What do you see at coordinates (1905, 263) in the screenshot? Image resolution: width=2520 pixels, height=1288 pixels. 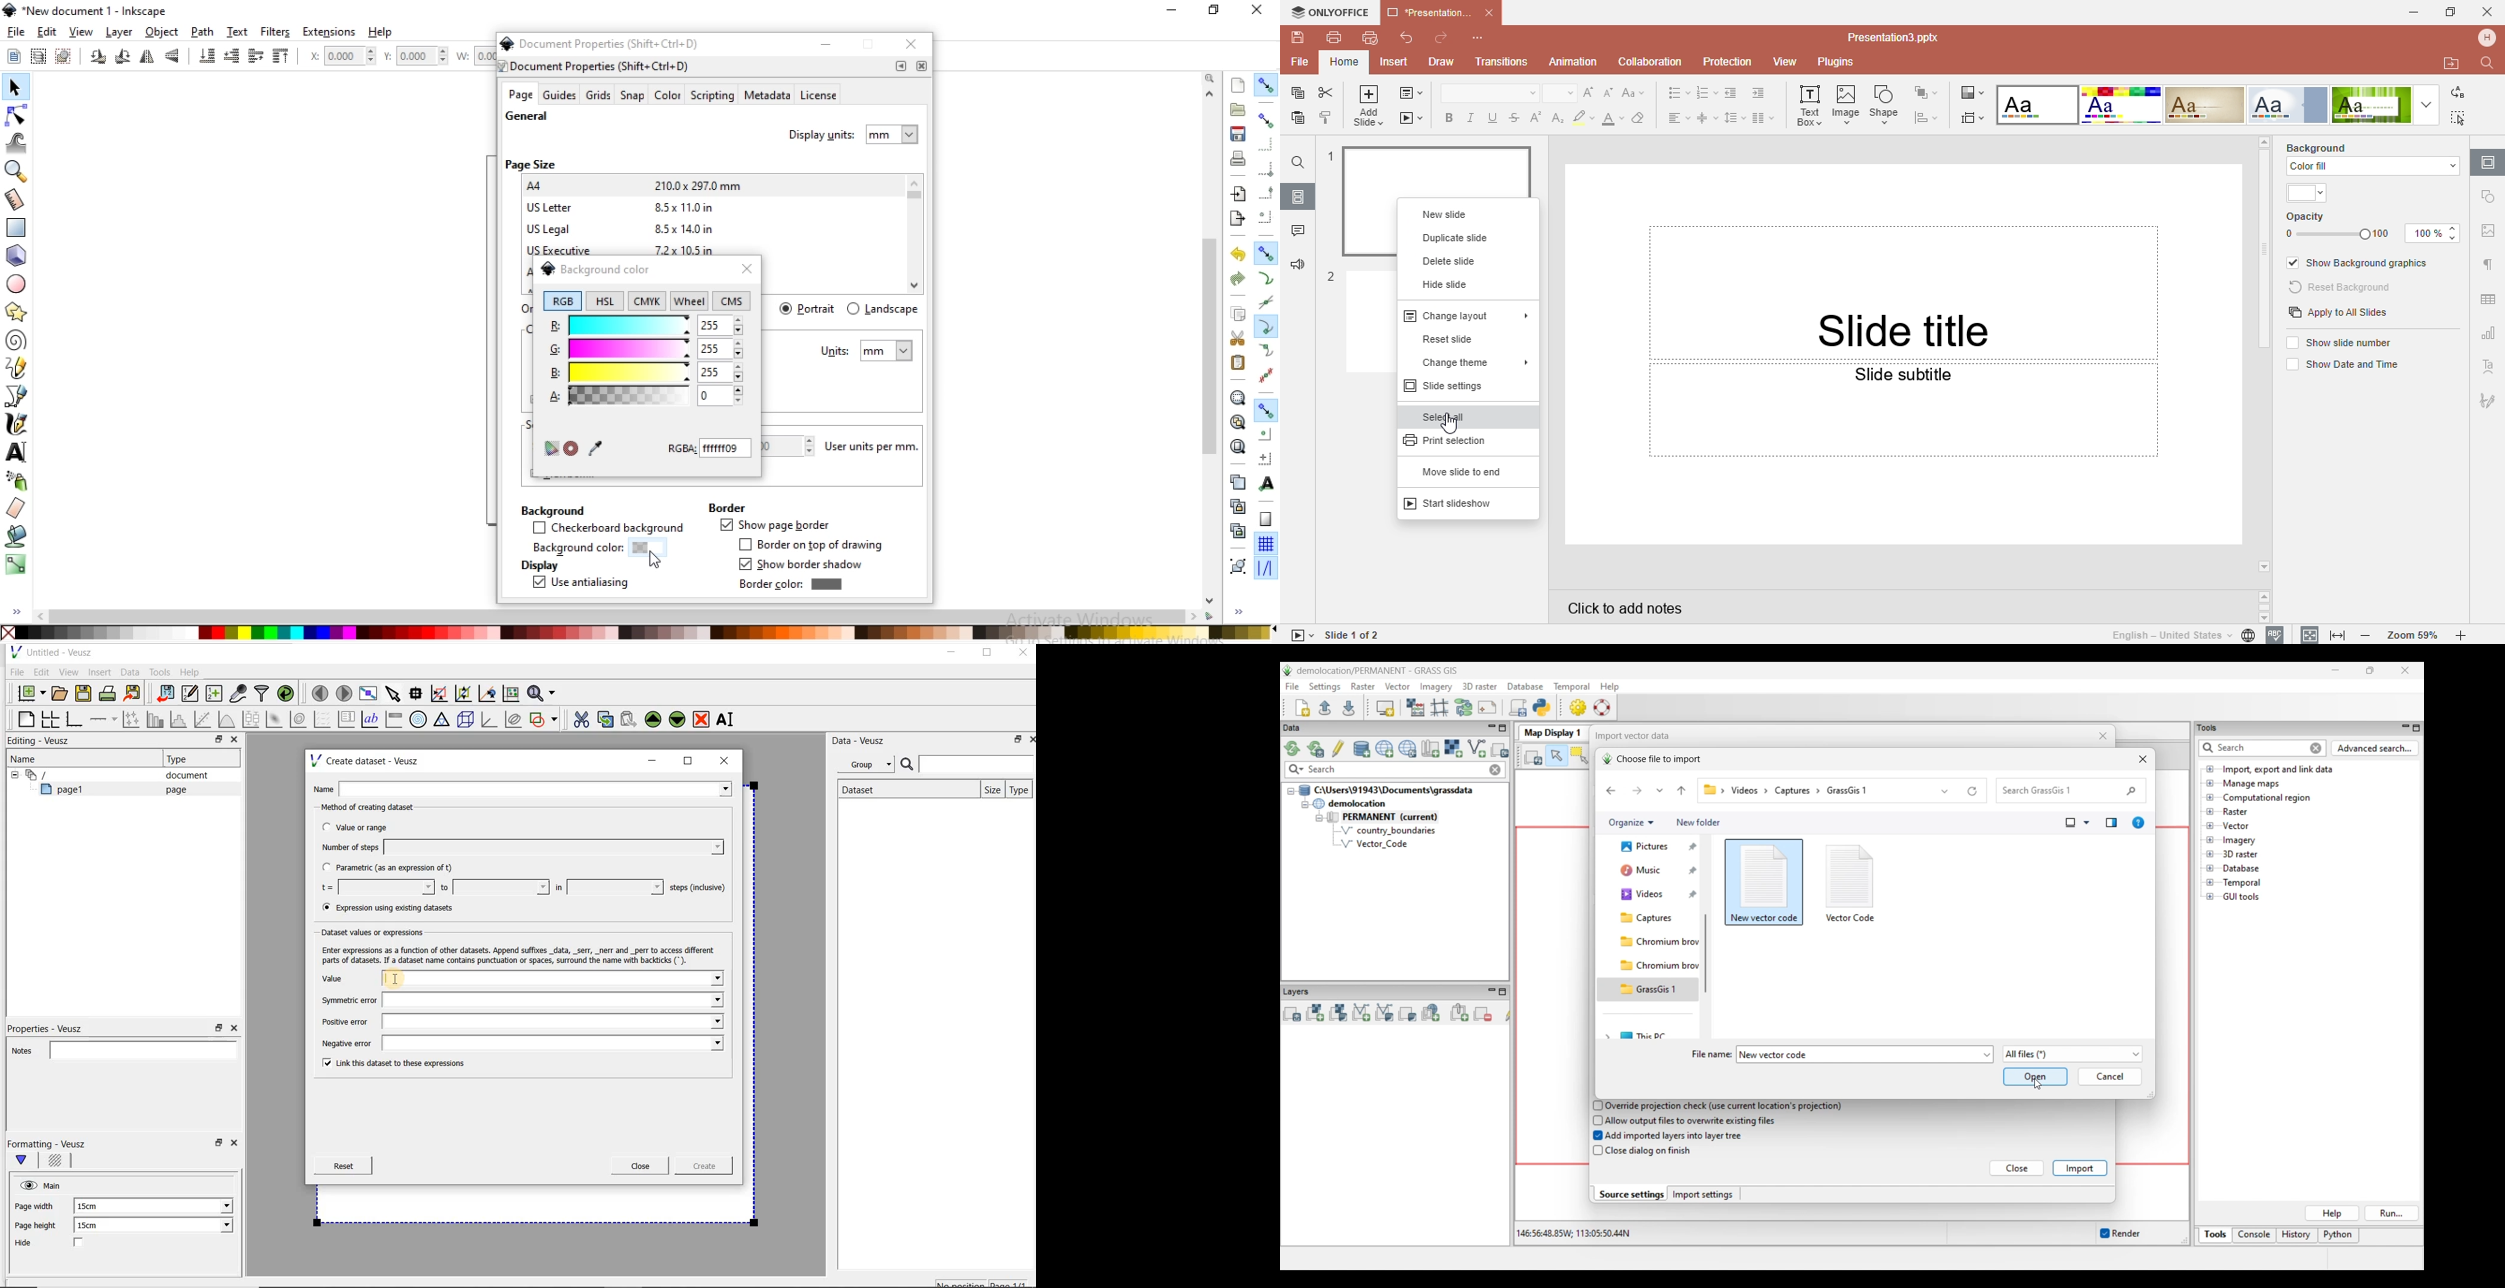 I see `Slide tittle` at bounding box center [1905, 263].